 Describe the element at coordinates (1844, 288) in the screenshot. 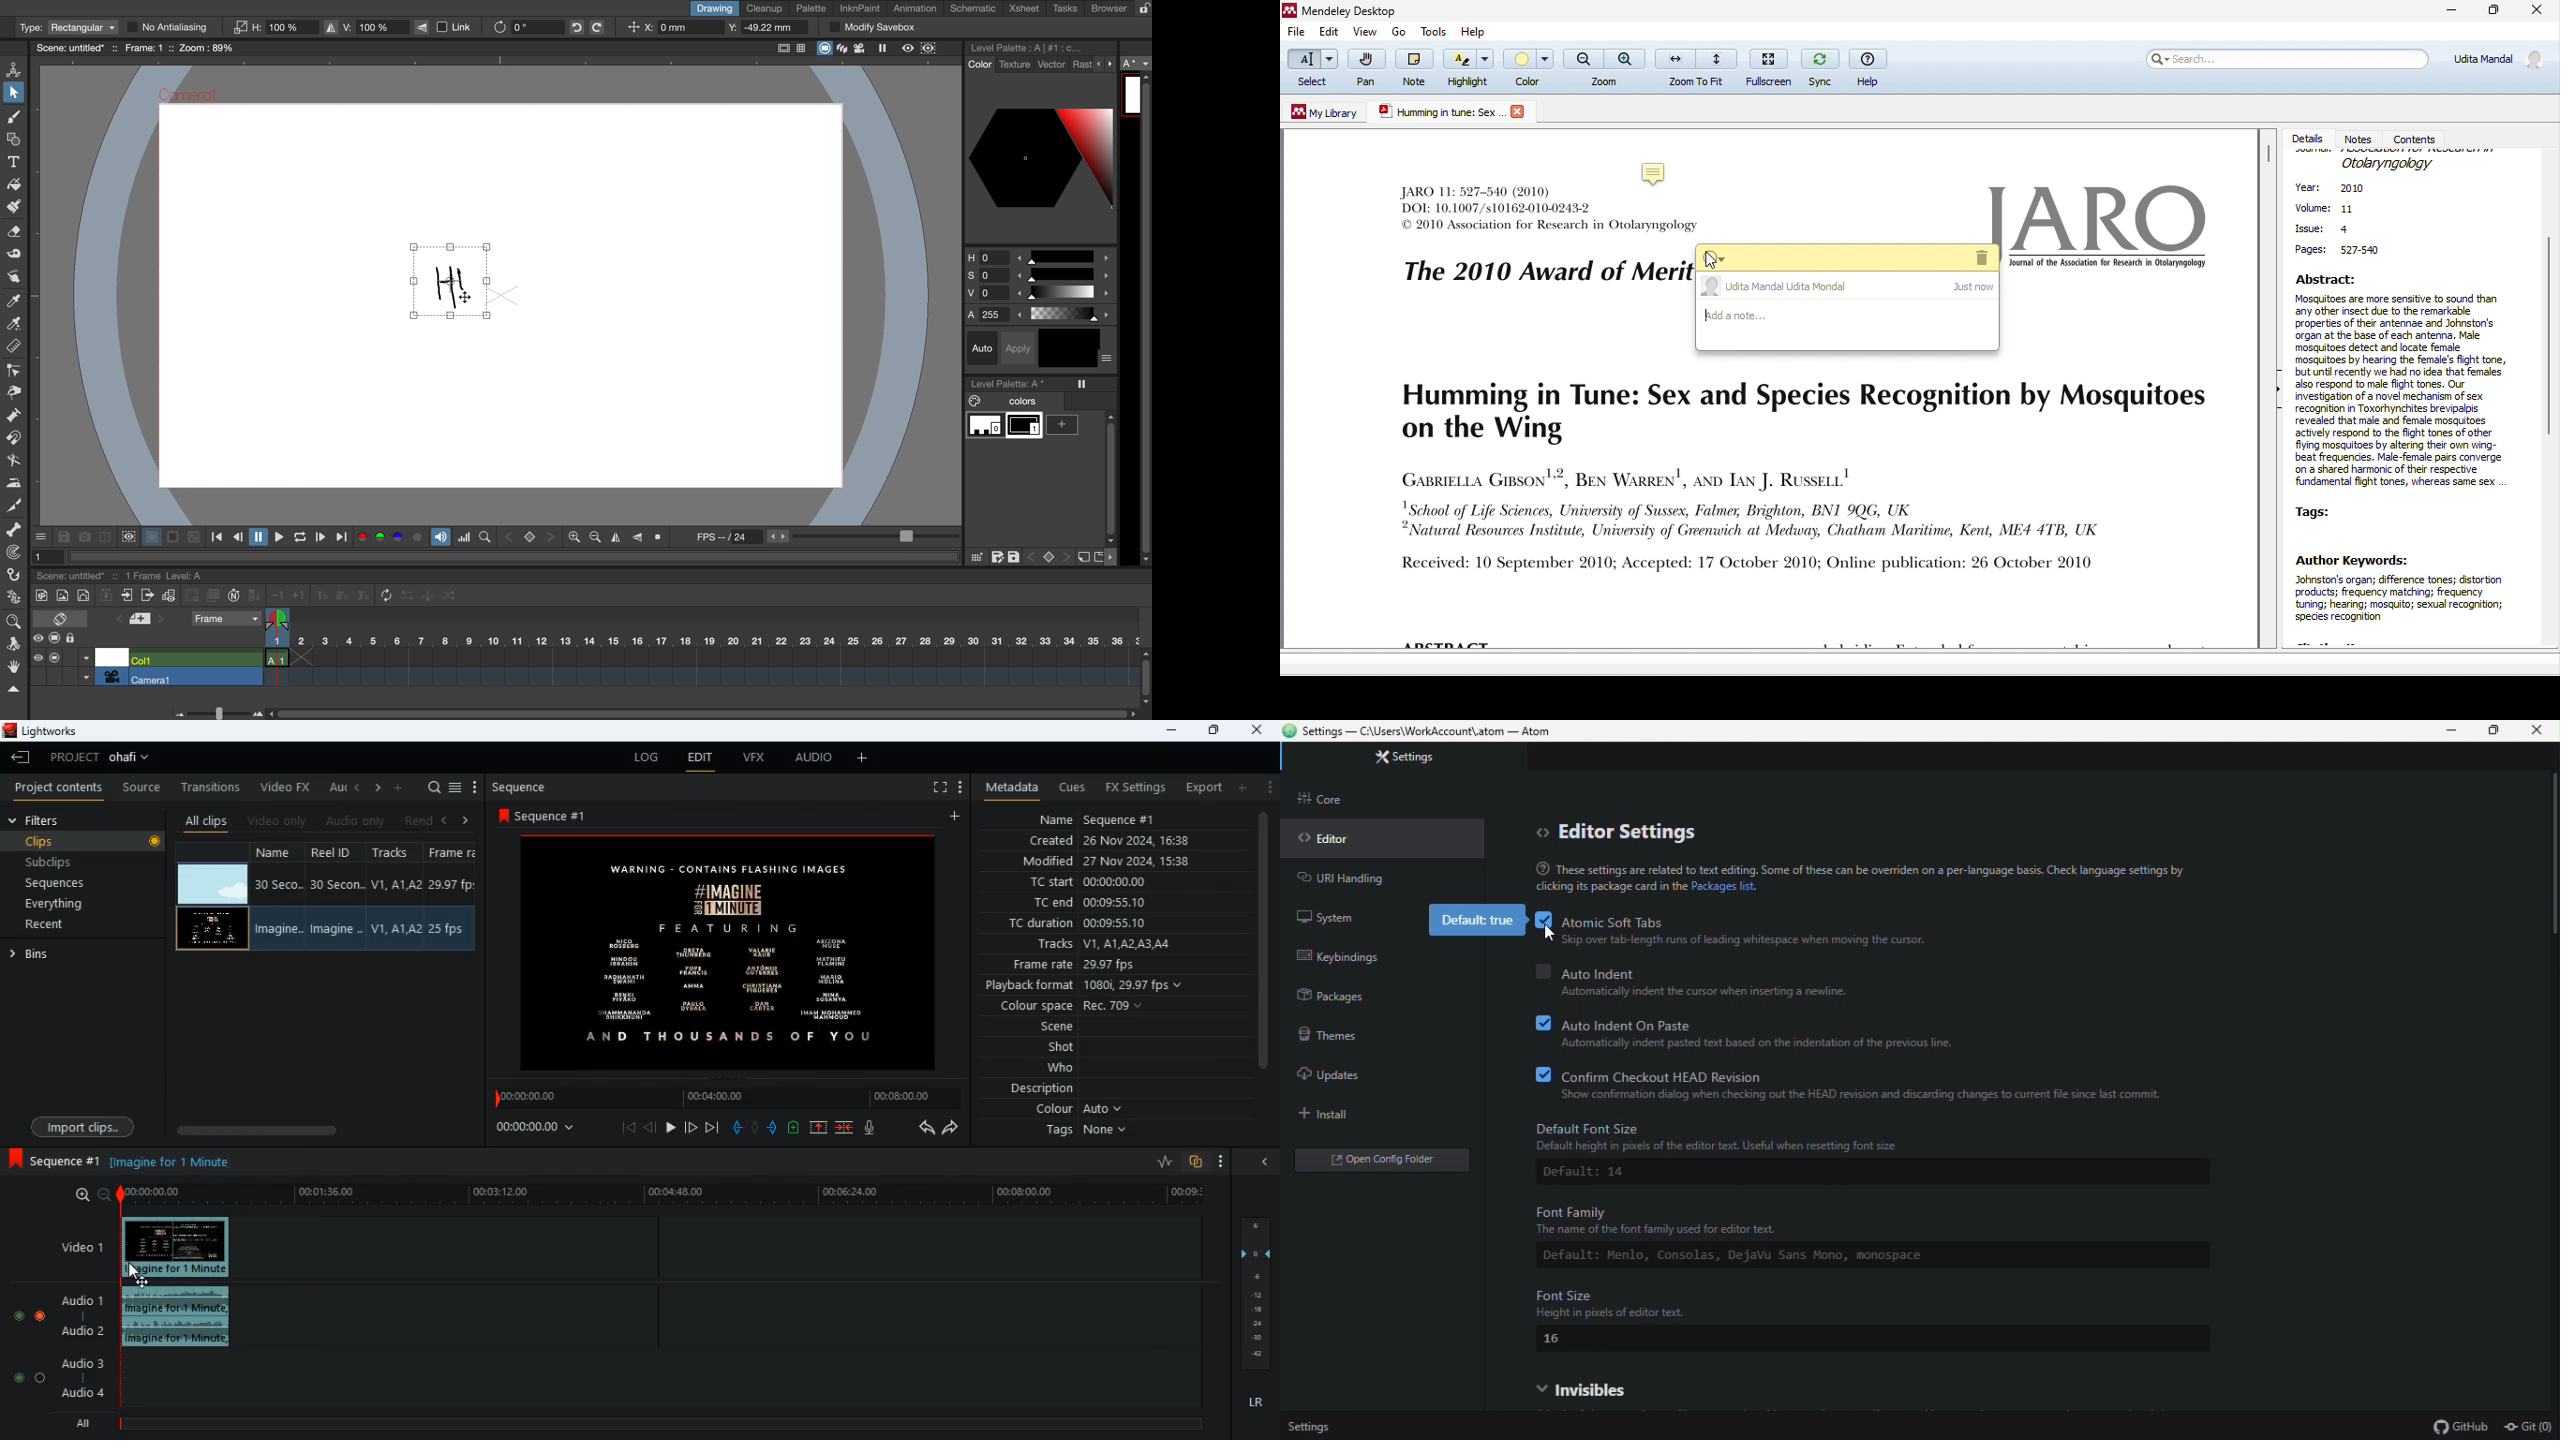

I see `udita mandal ` at that location.